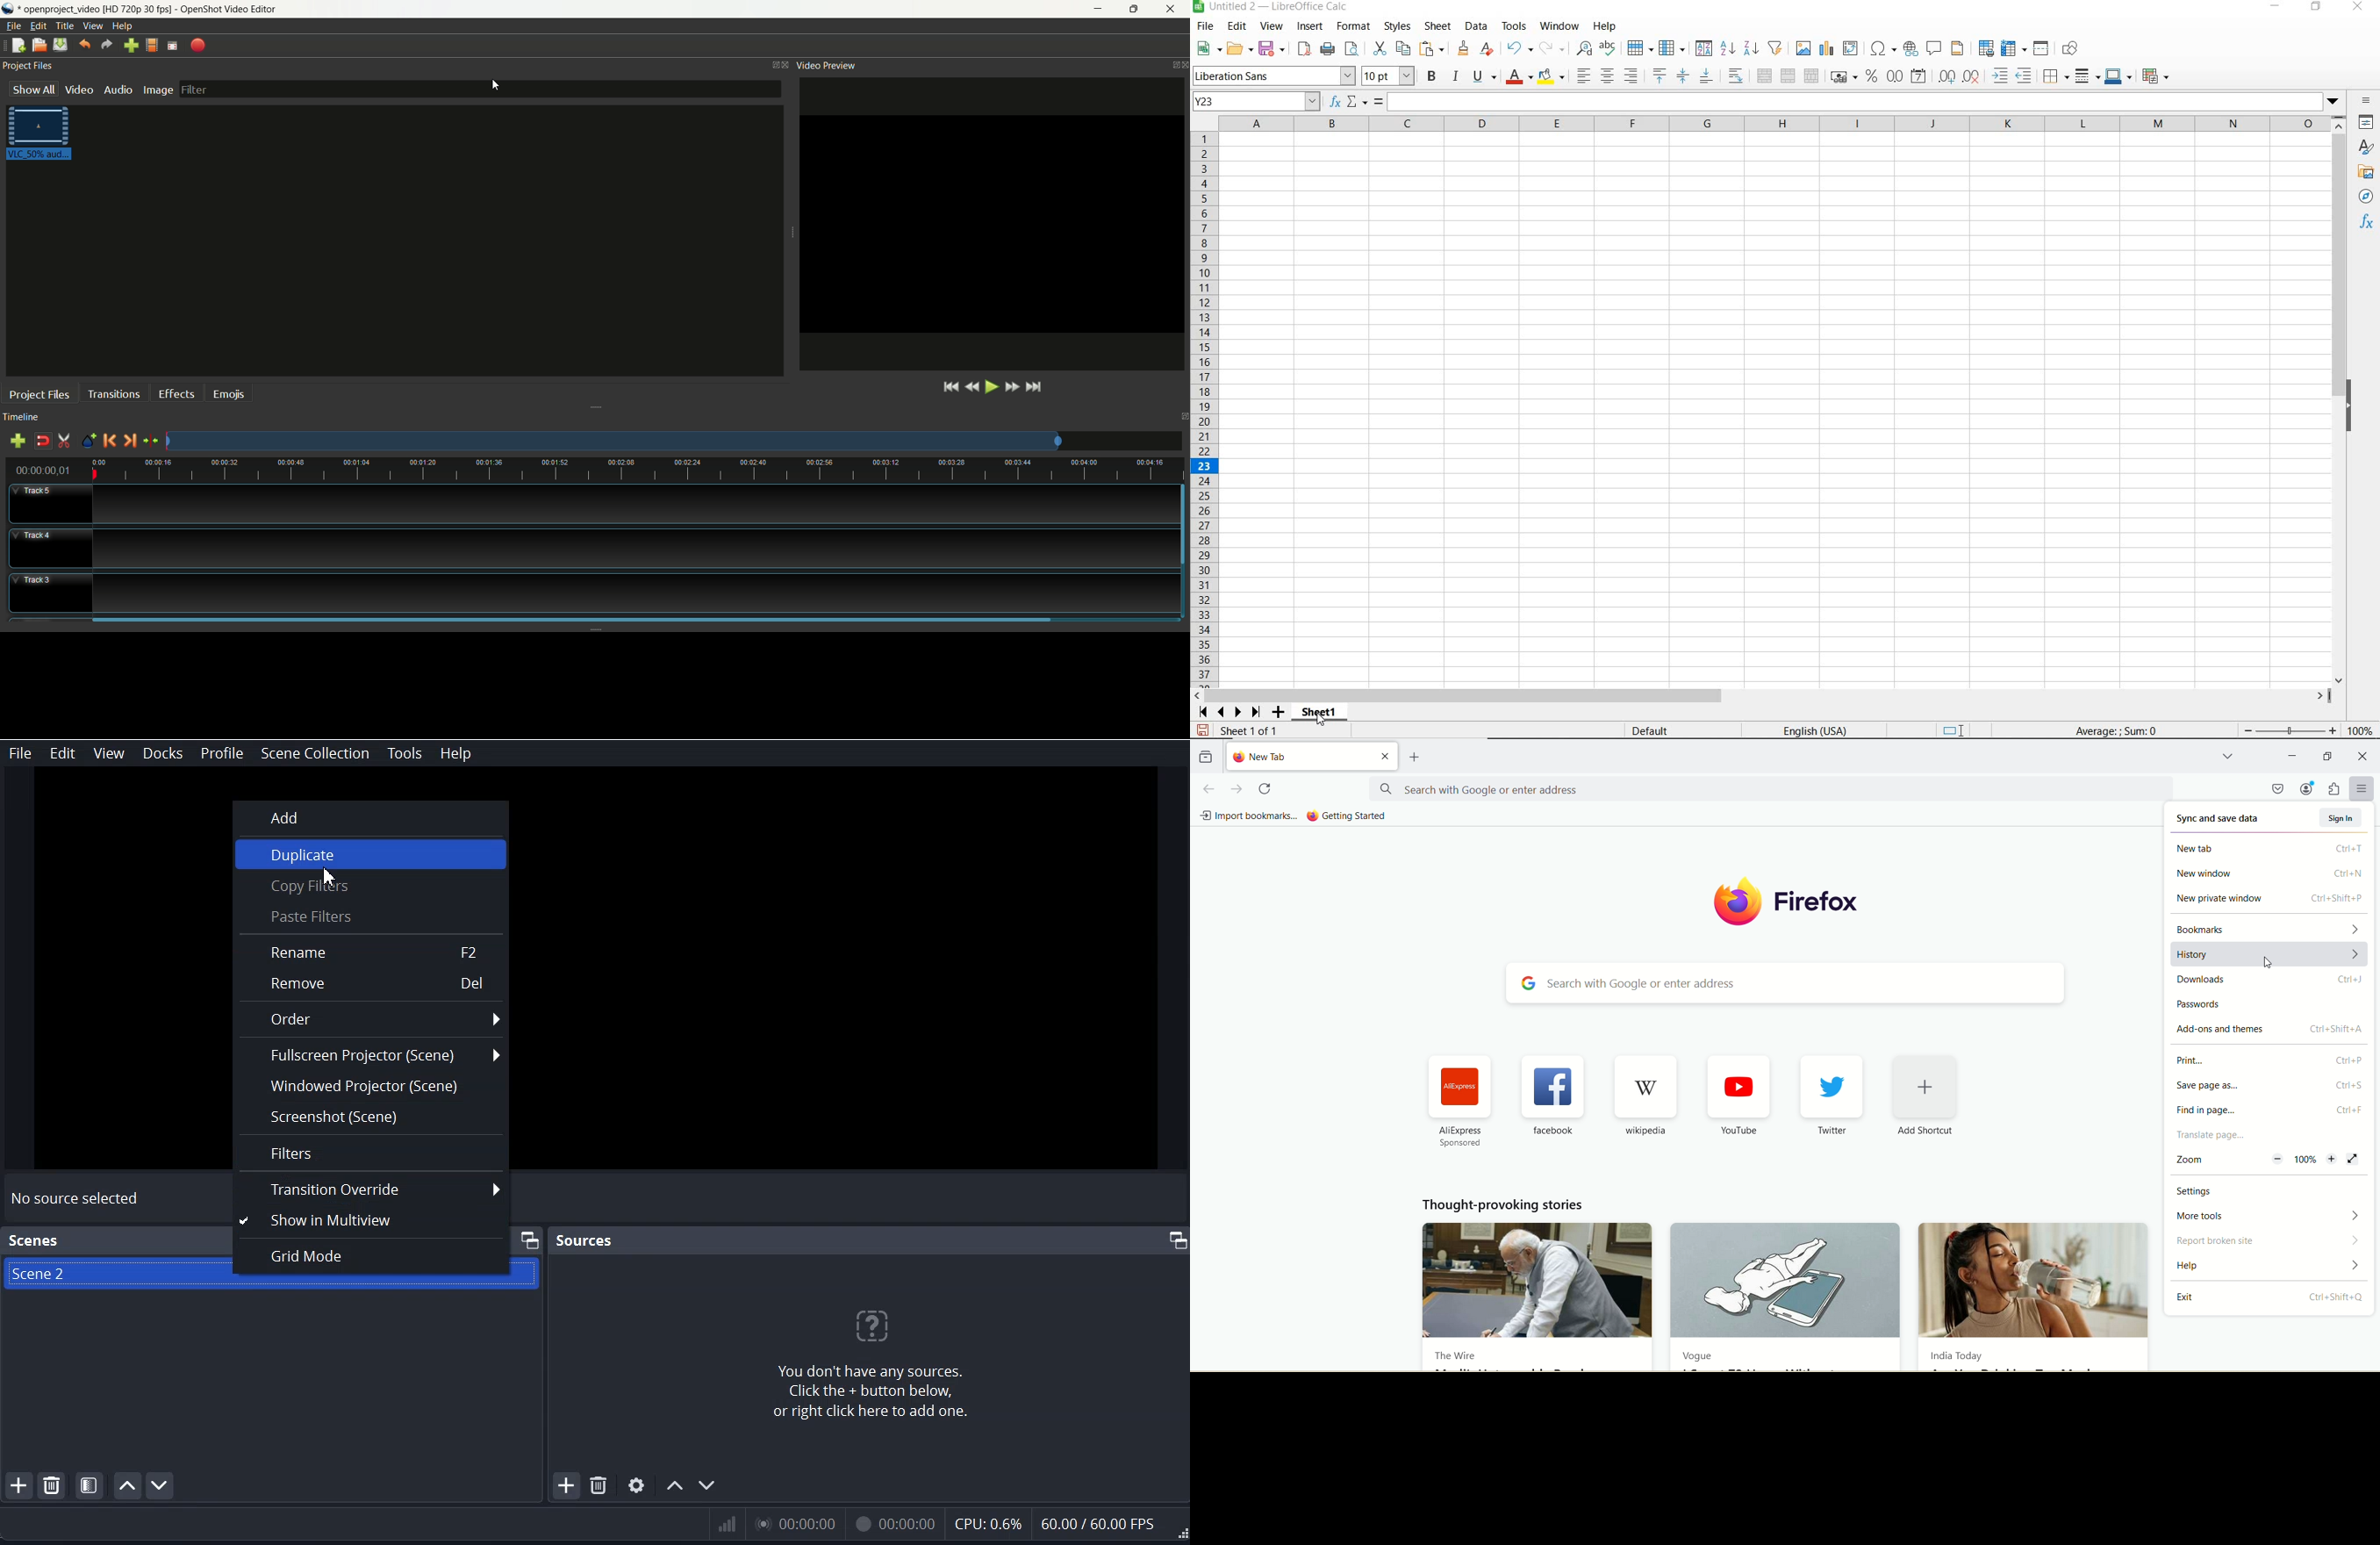 This screenshot has width=2380, height=1568. I want to click on PASTE, so click(1432, 49).